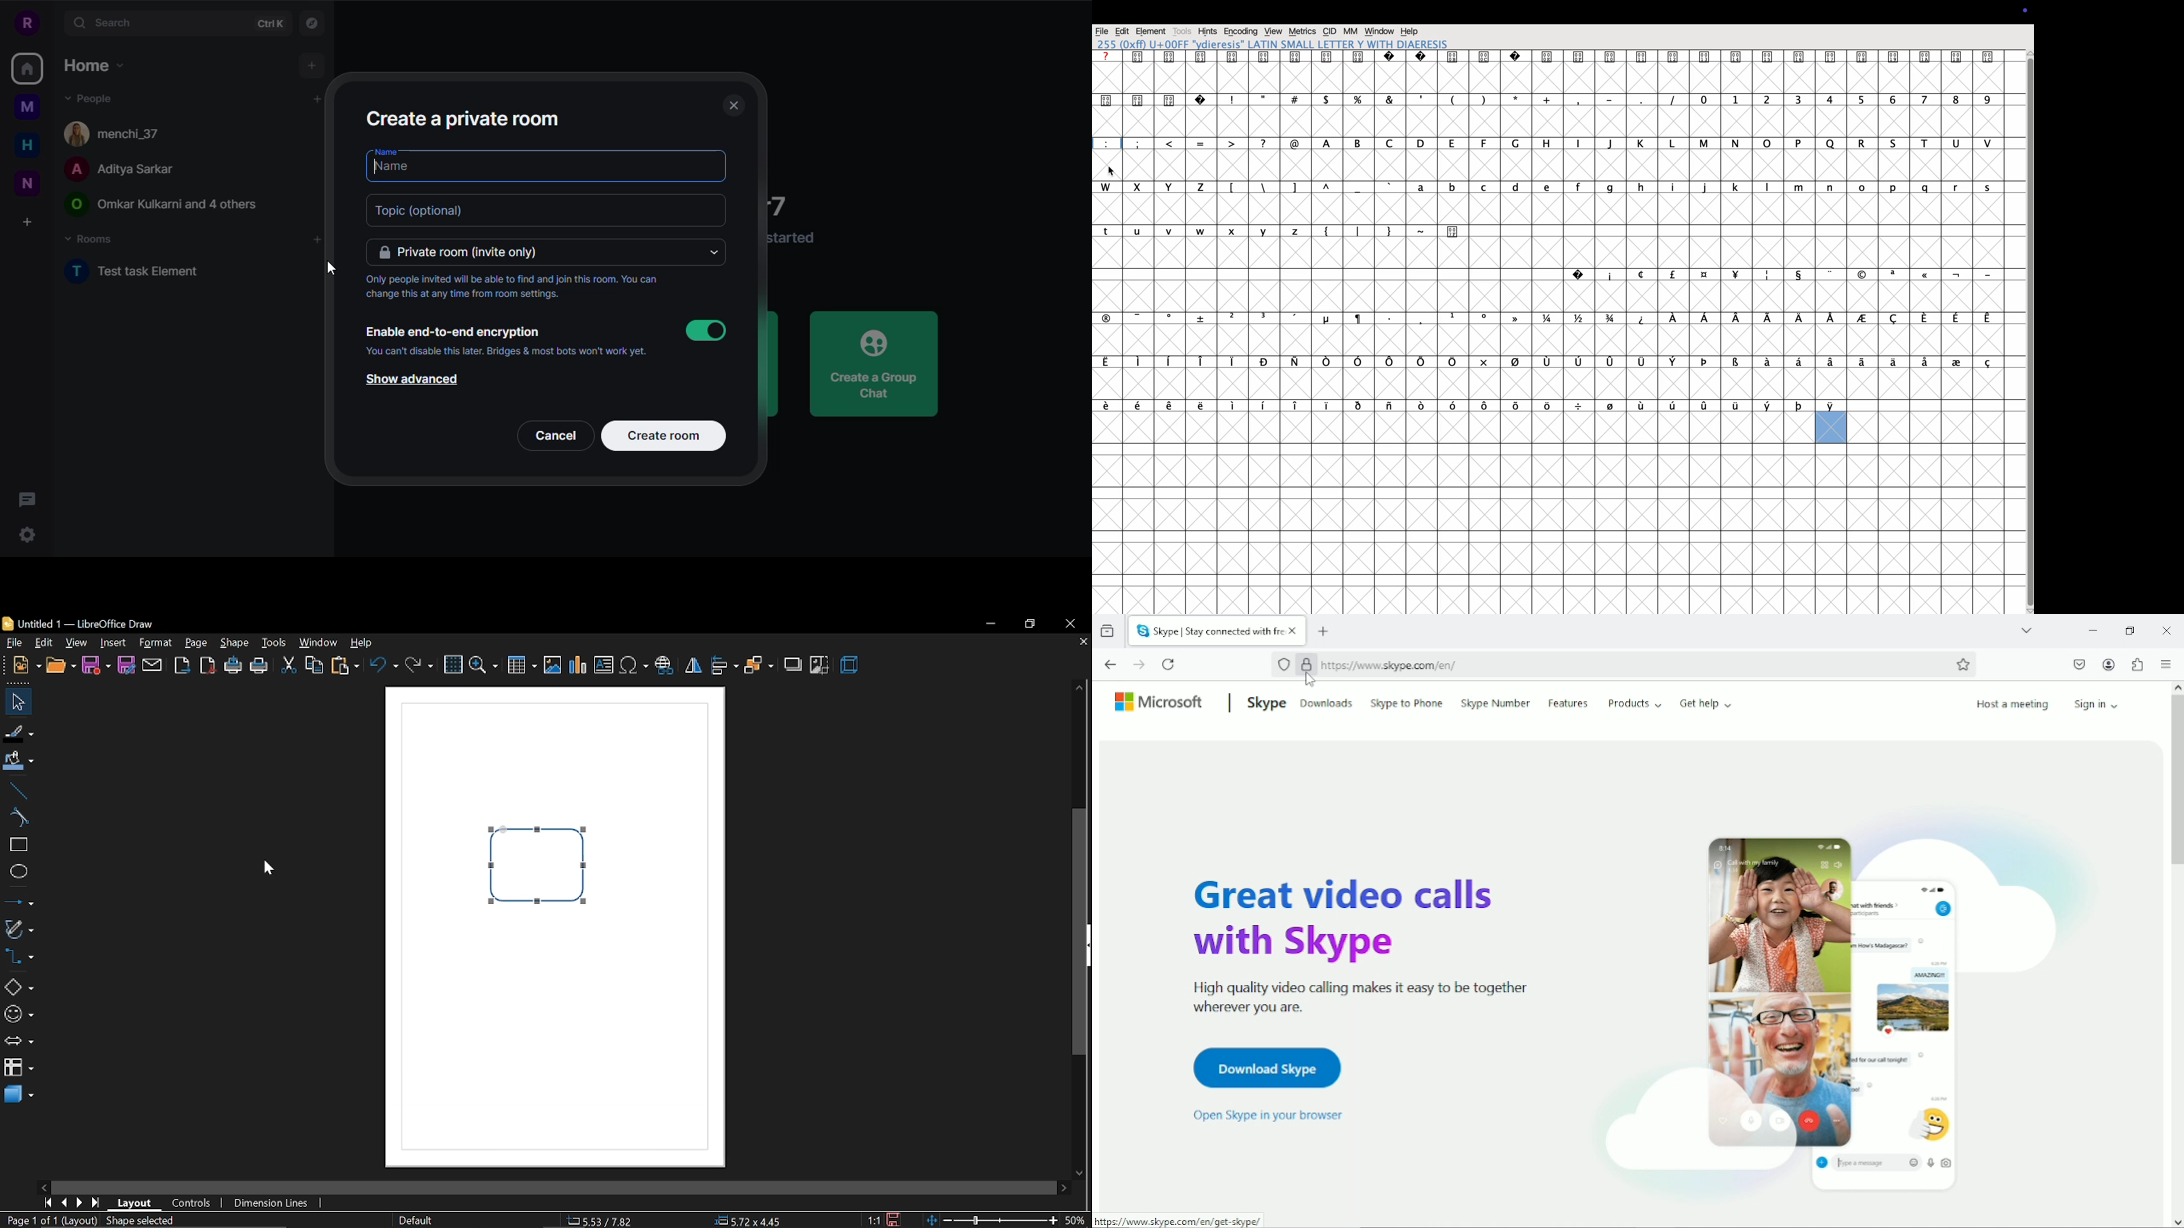 This screenshot has height=1232, width=2184. What do you see at coordinates (1495, 702) in the screenshot?
I see `Skype number` at bounding box center [1495, 702].